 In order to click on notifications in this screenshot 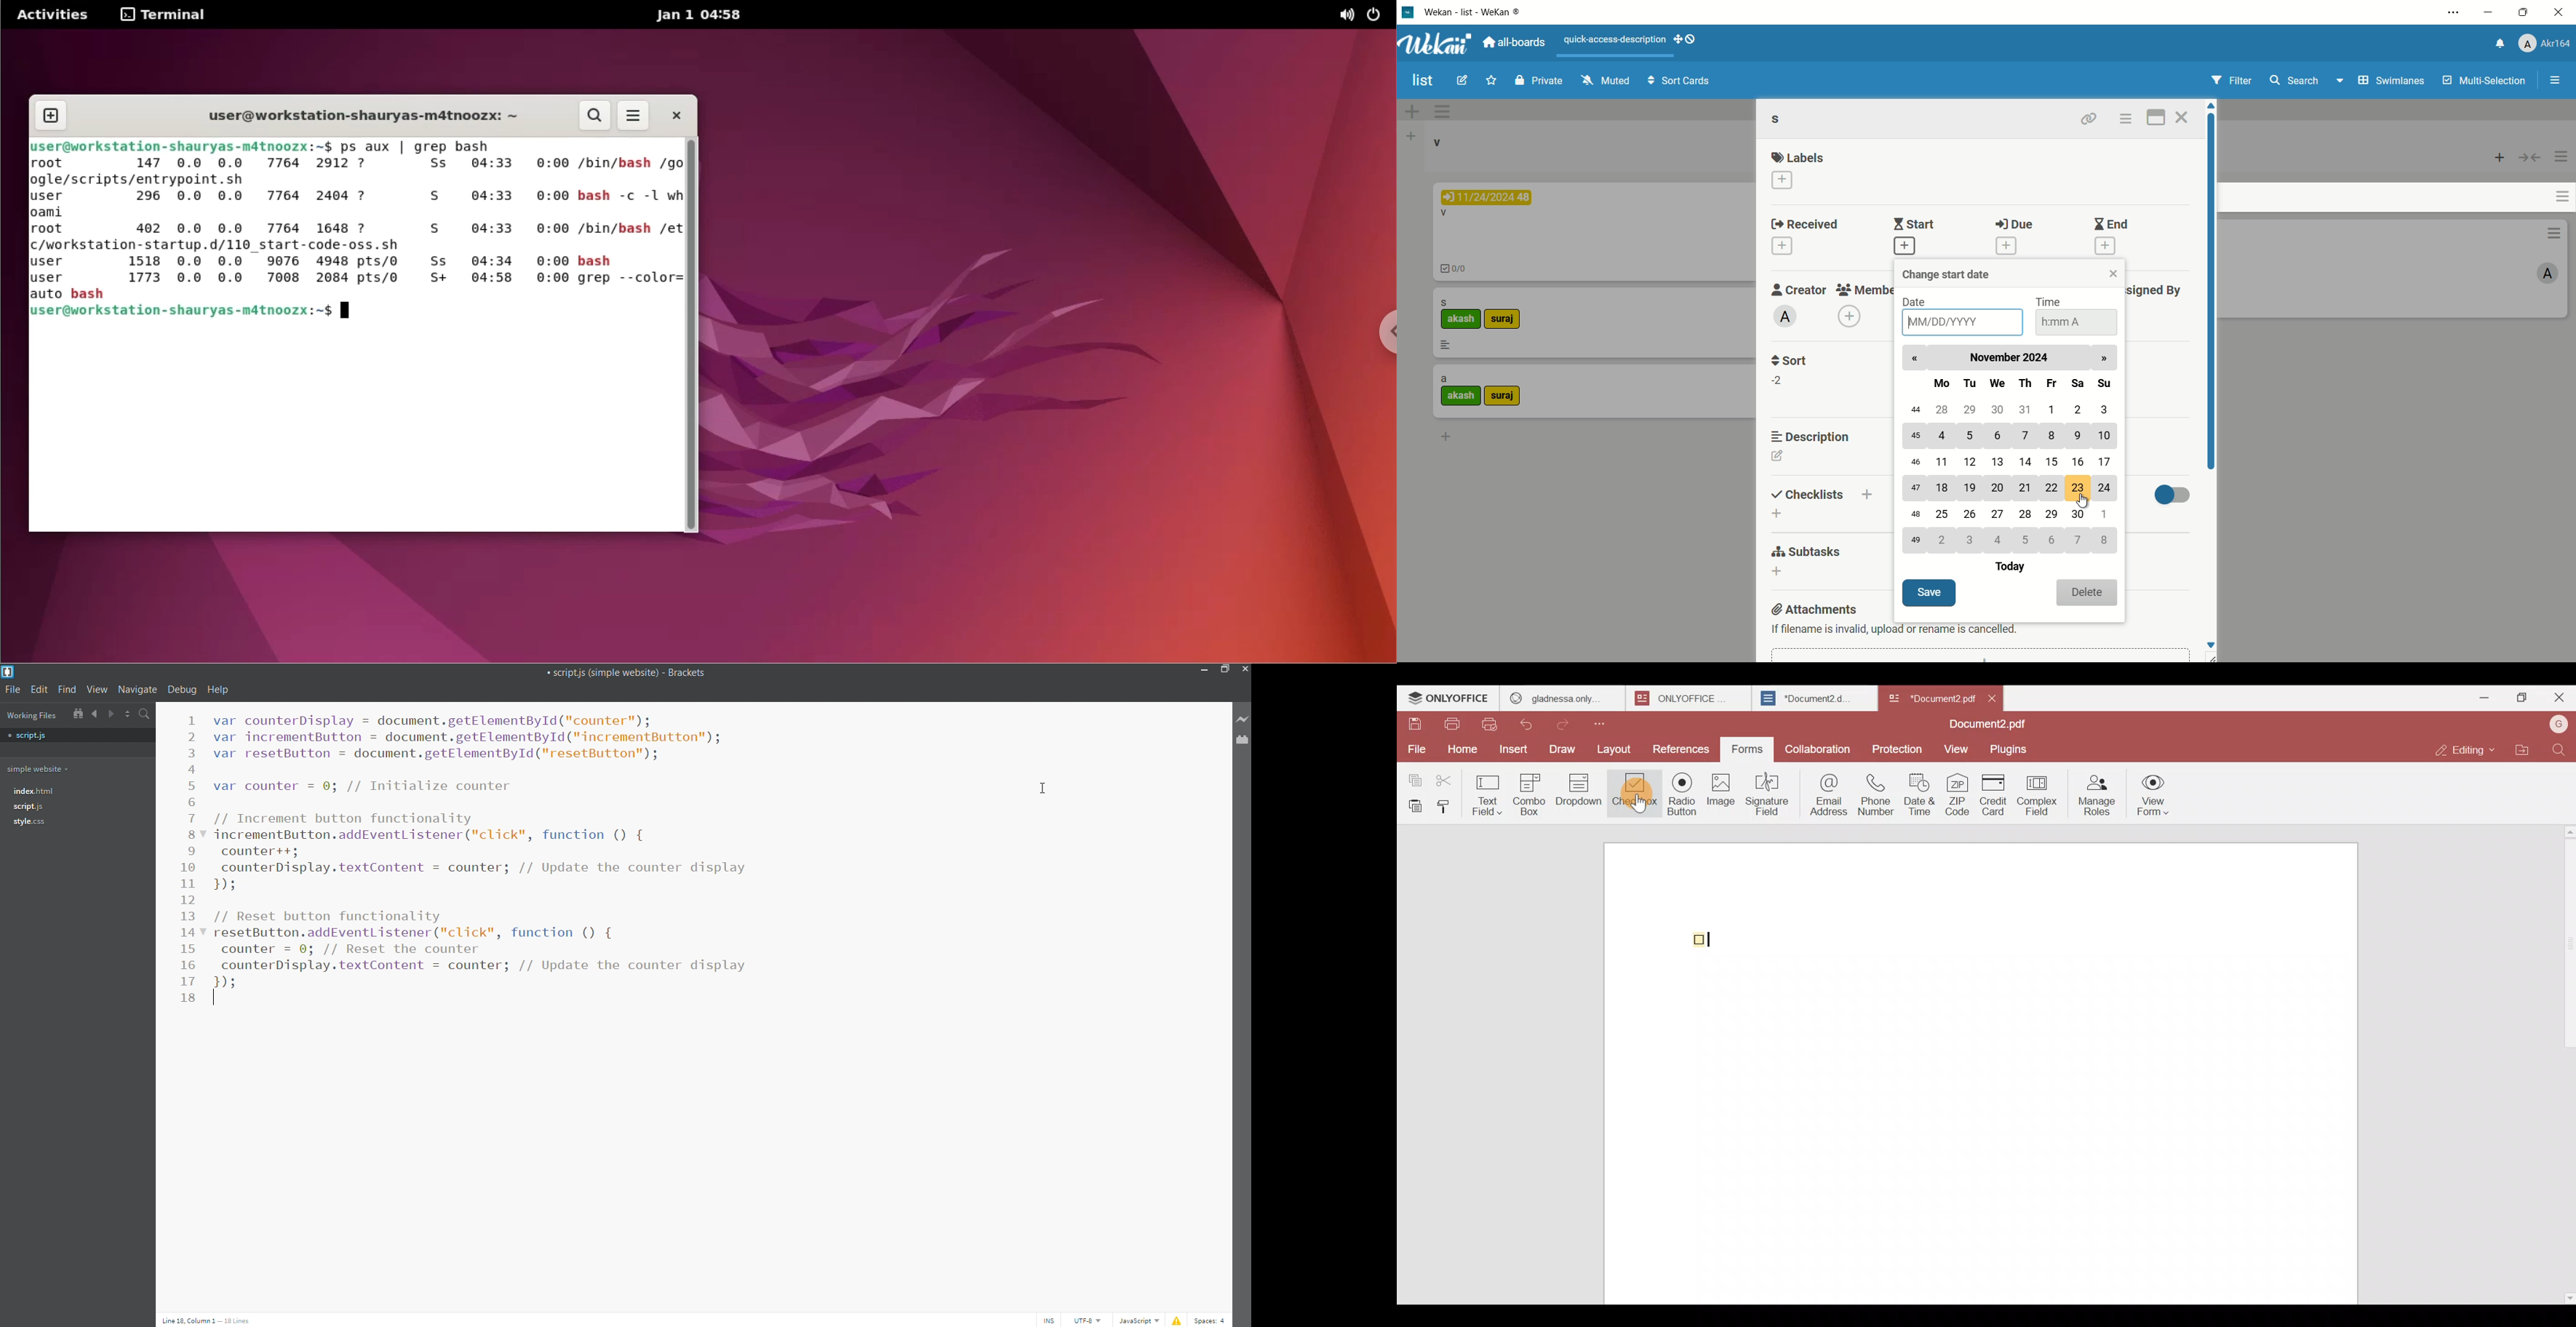, I will do `click(2501, 42)`.